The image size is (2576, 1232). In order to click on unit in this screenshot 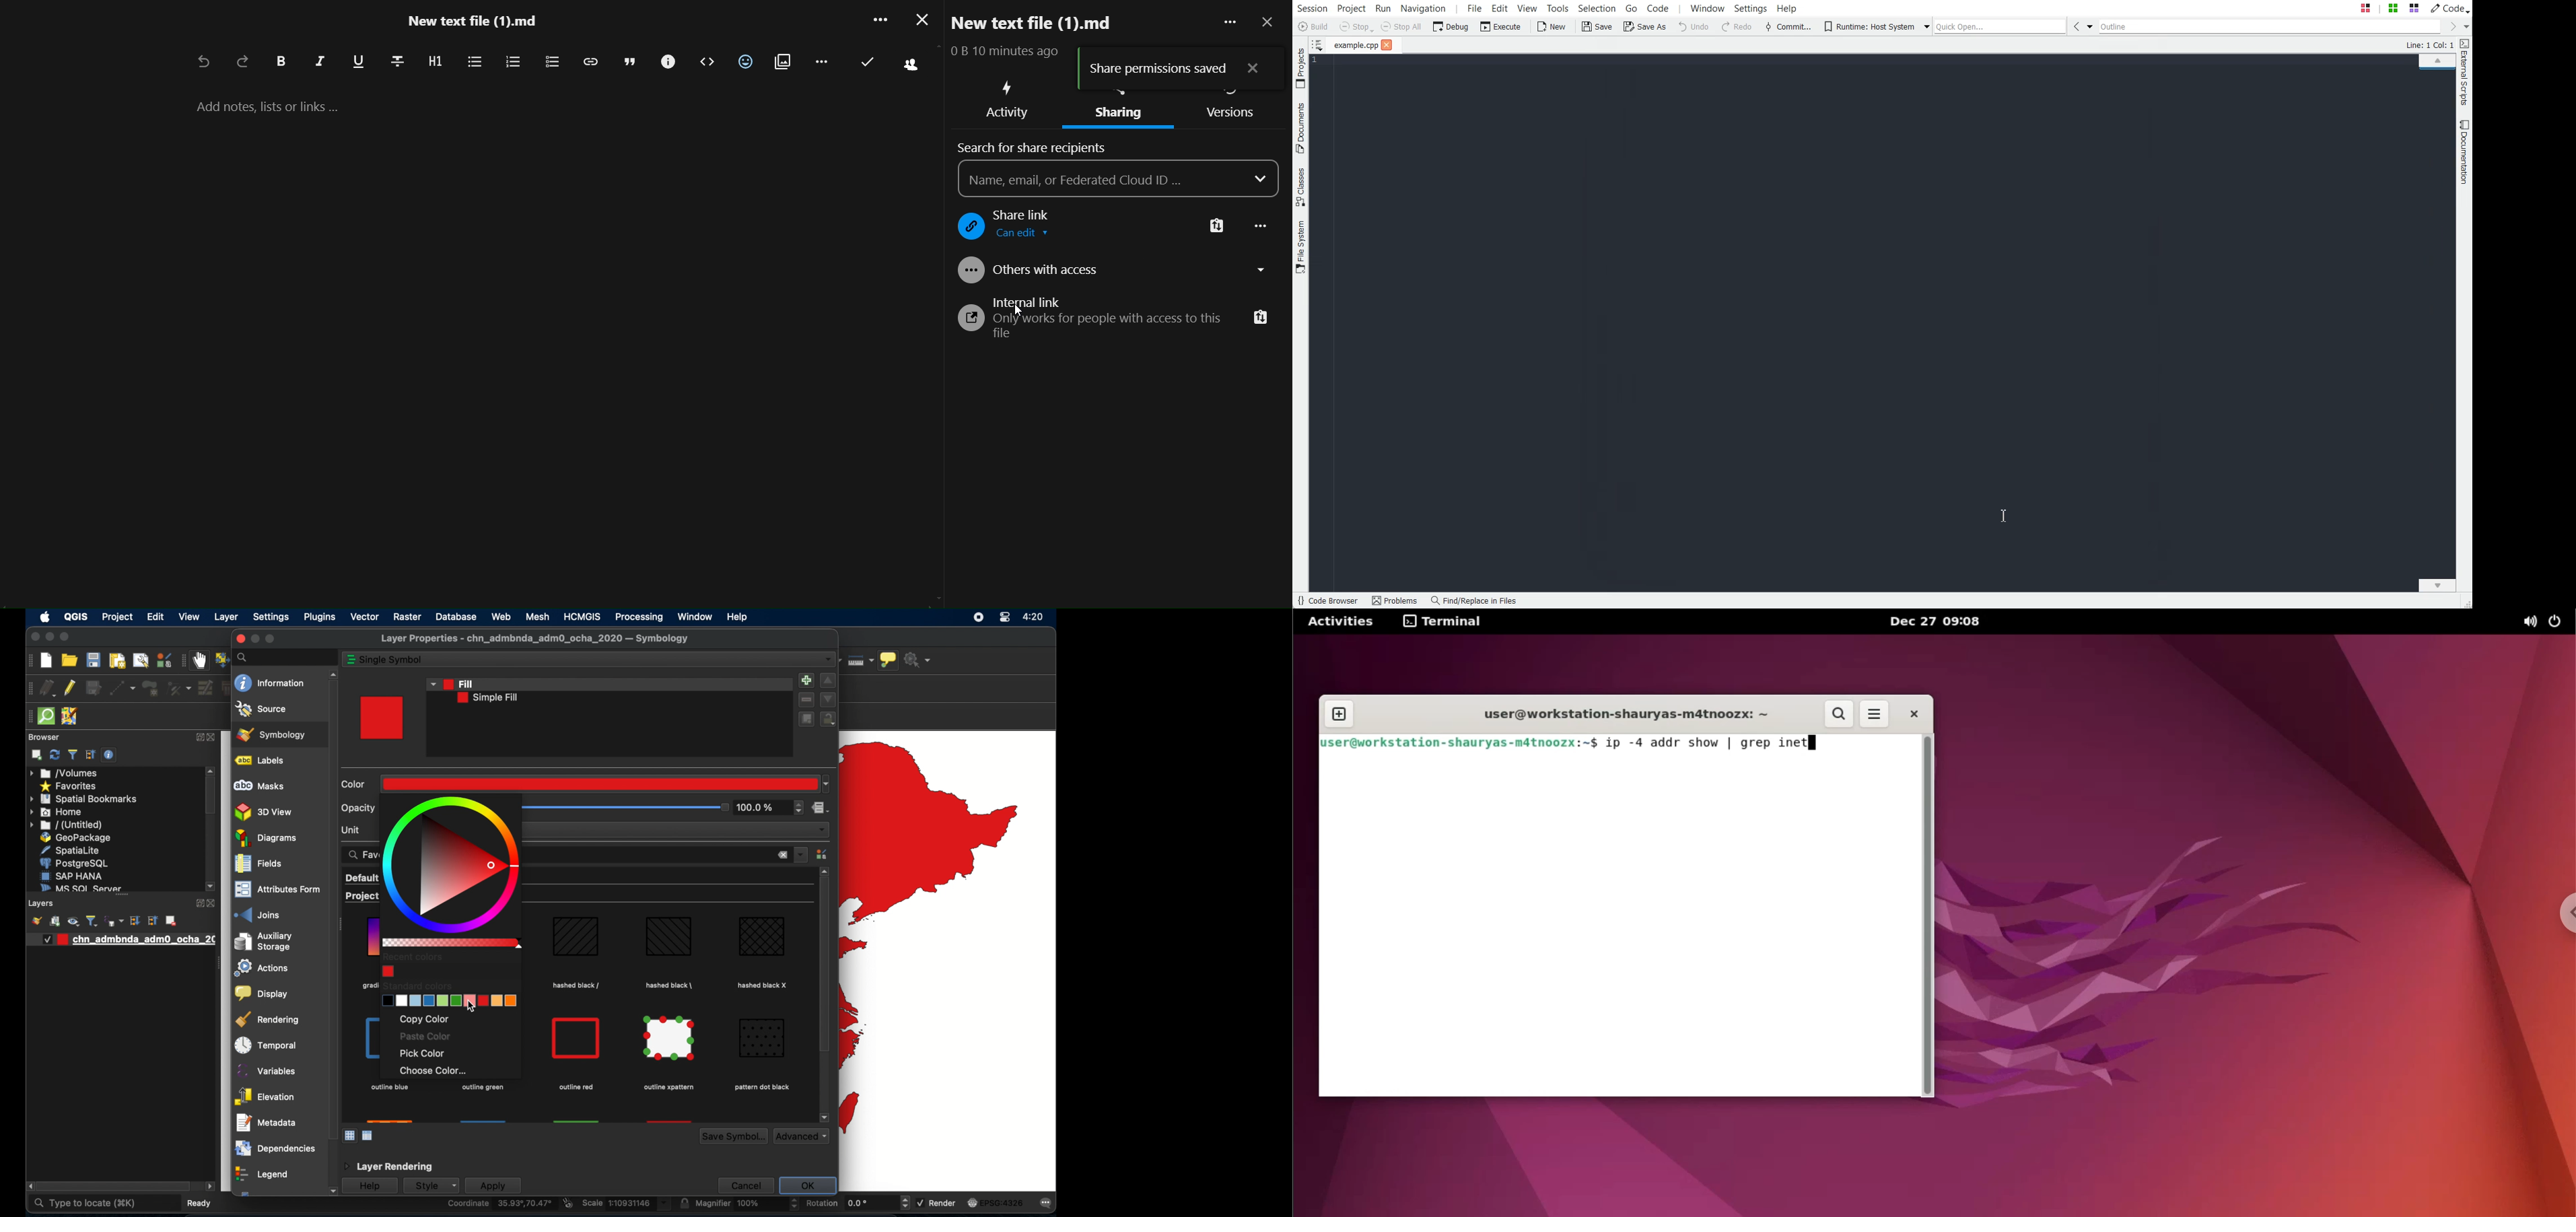, I will do `click(352, 829)`.